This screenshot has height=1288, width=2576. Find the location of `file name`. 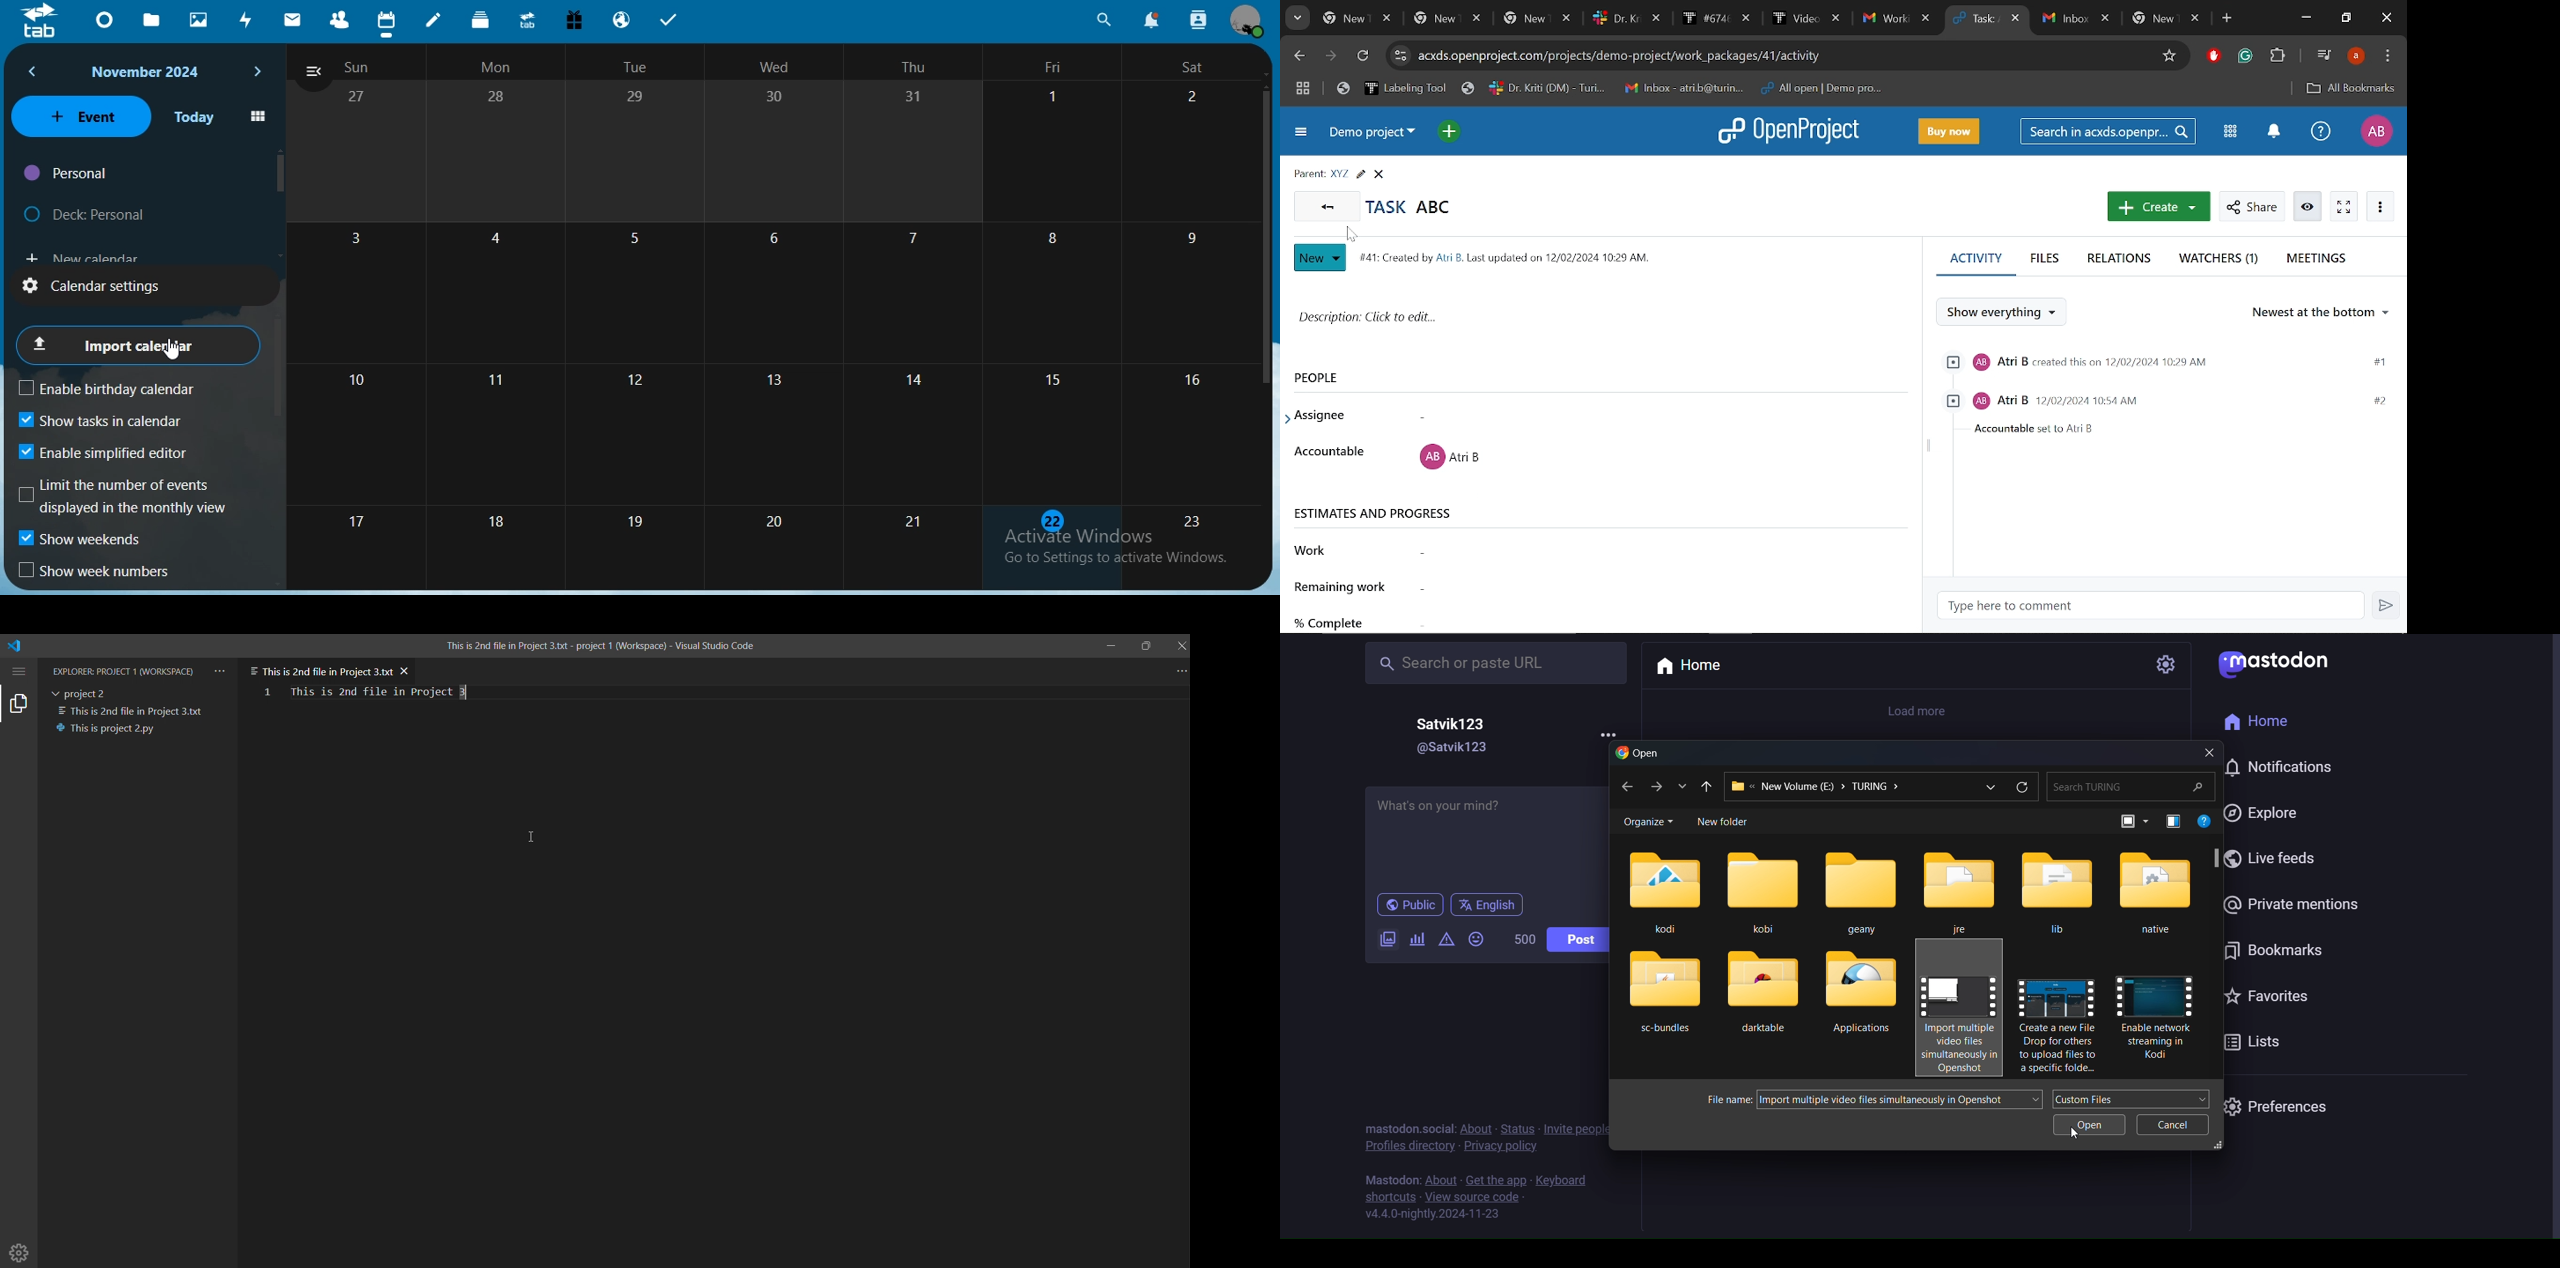

file name is located at coordinates (1727, 1100).